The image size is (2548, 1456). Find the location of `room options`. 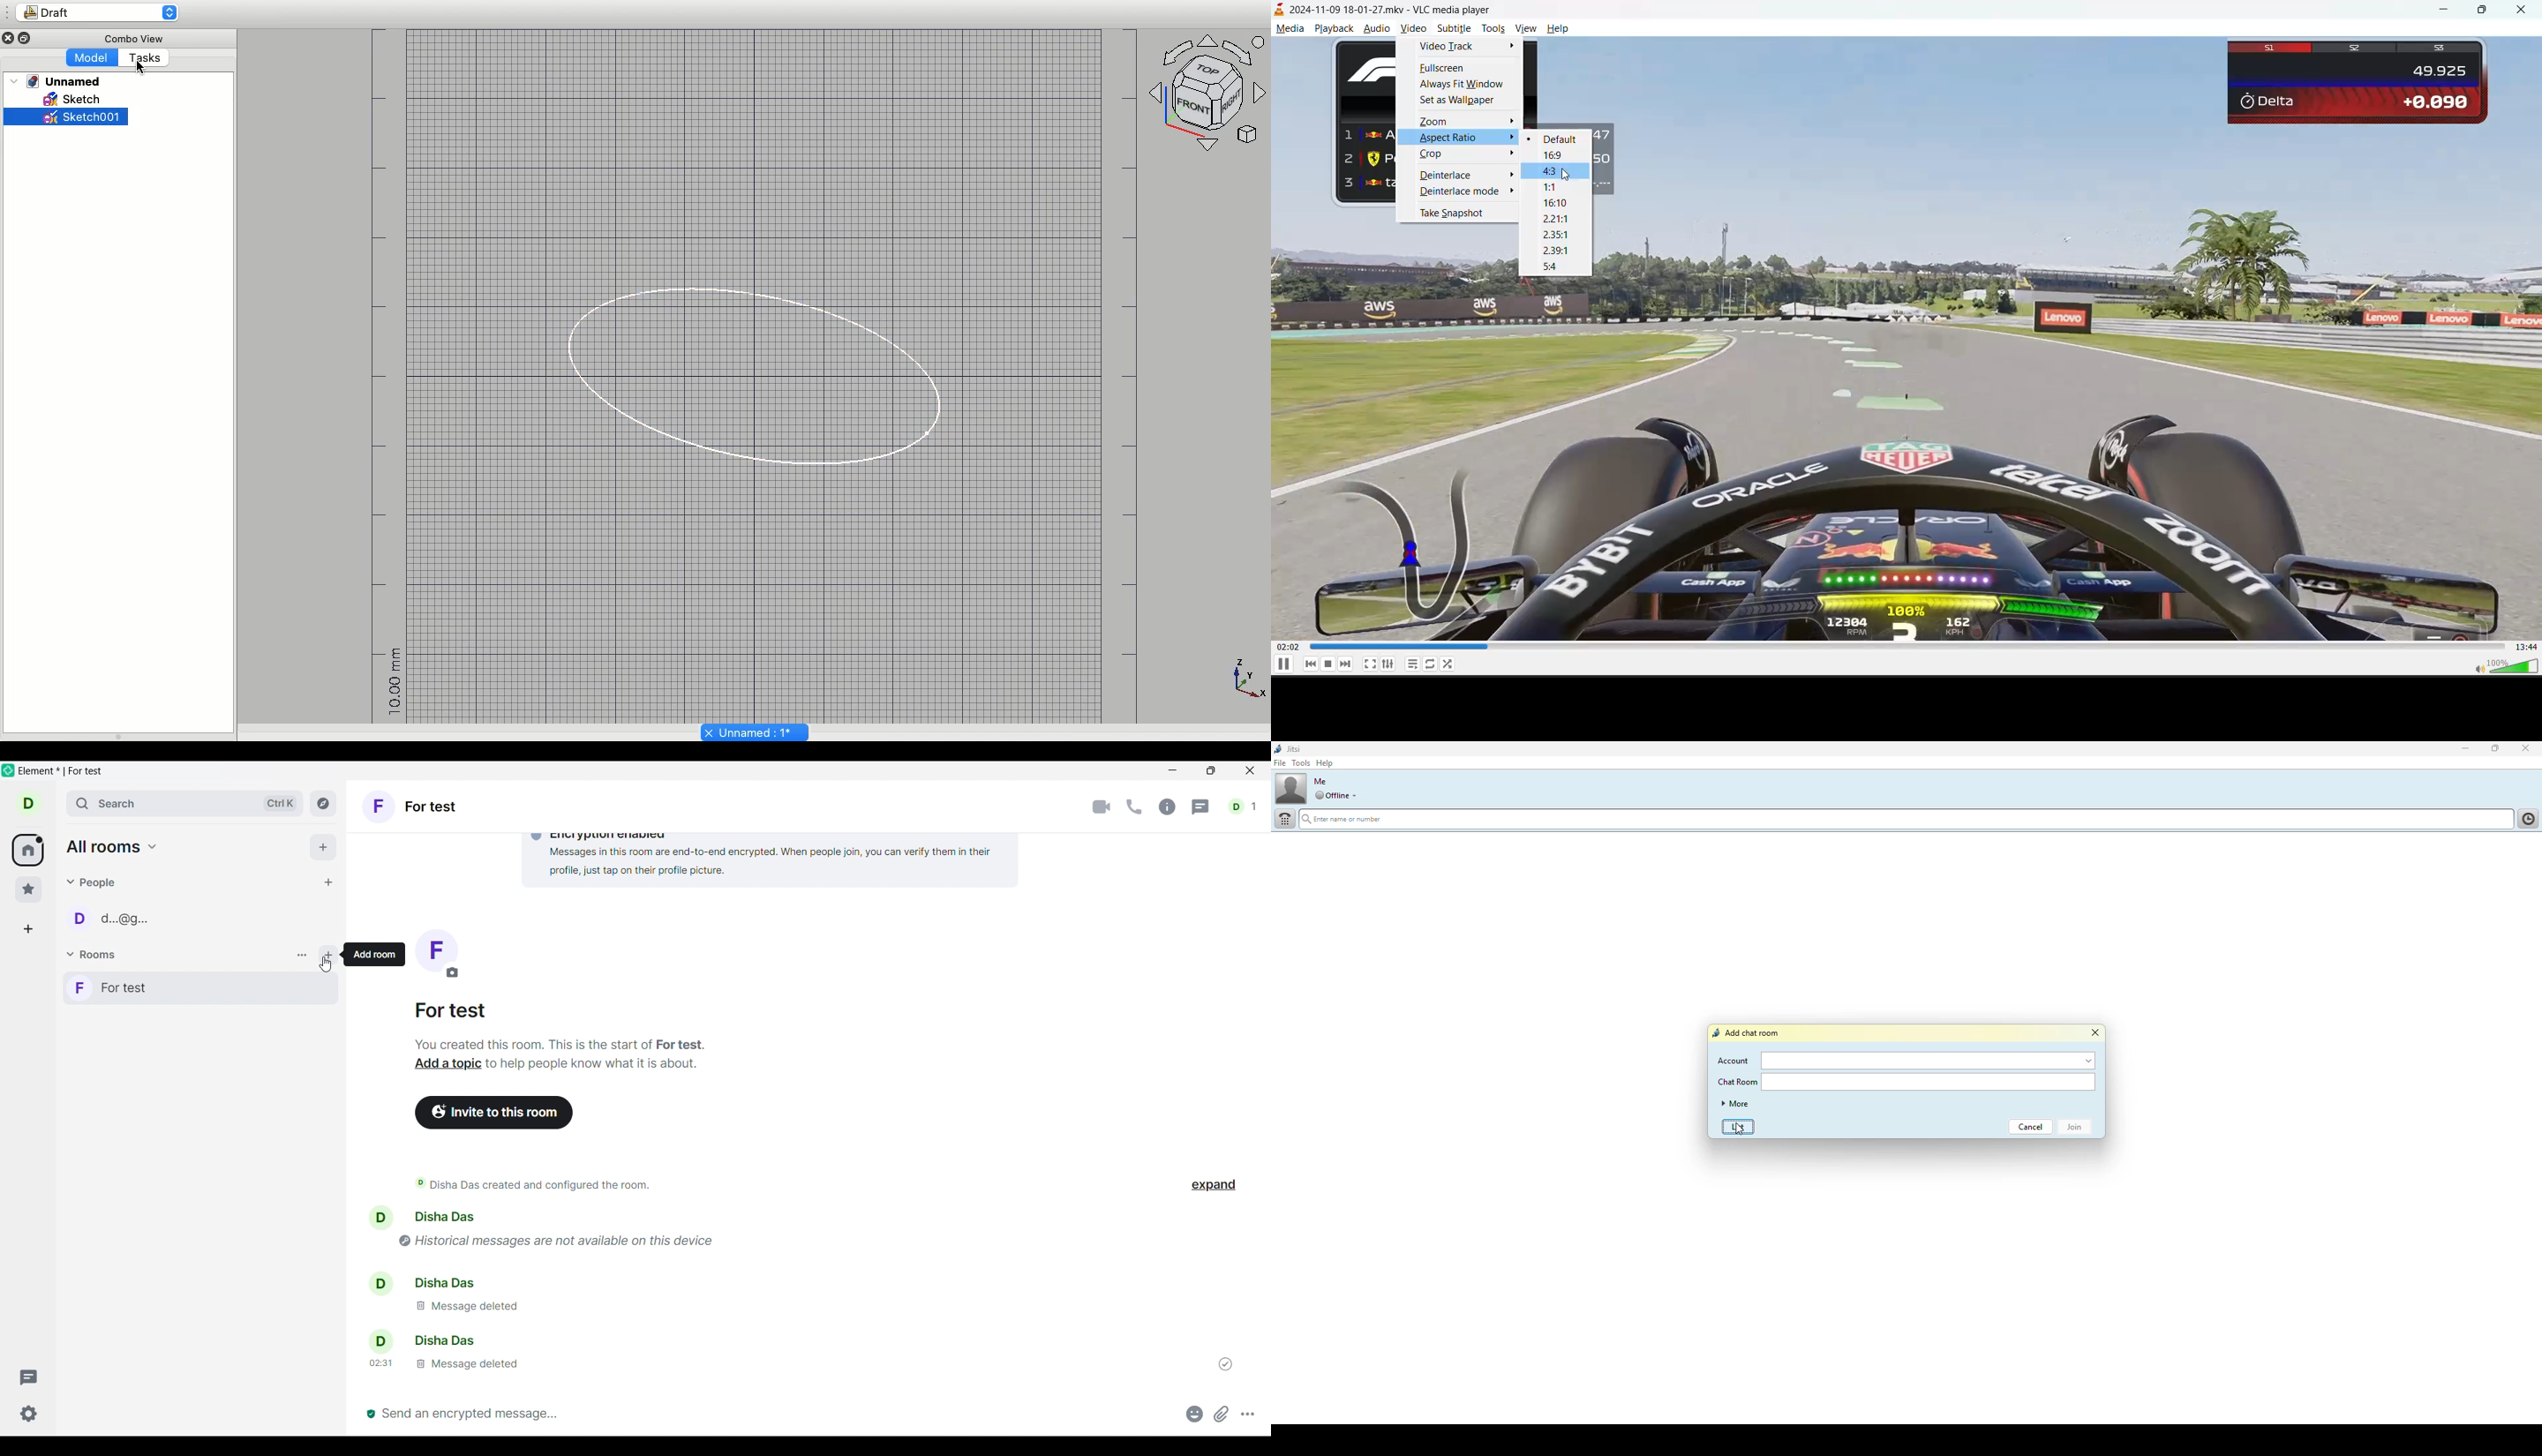

room options is located at coordinates (303, 956).